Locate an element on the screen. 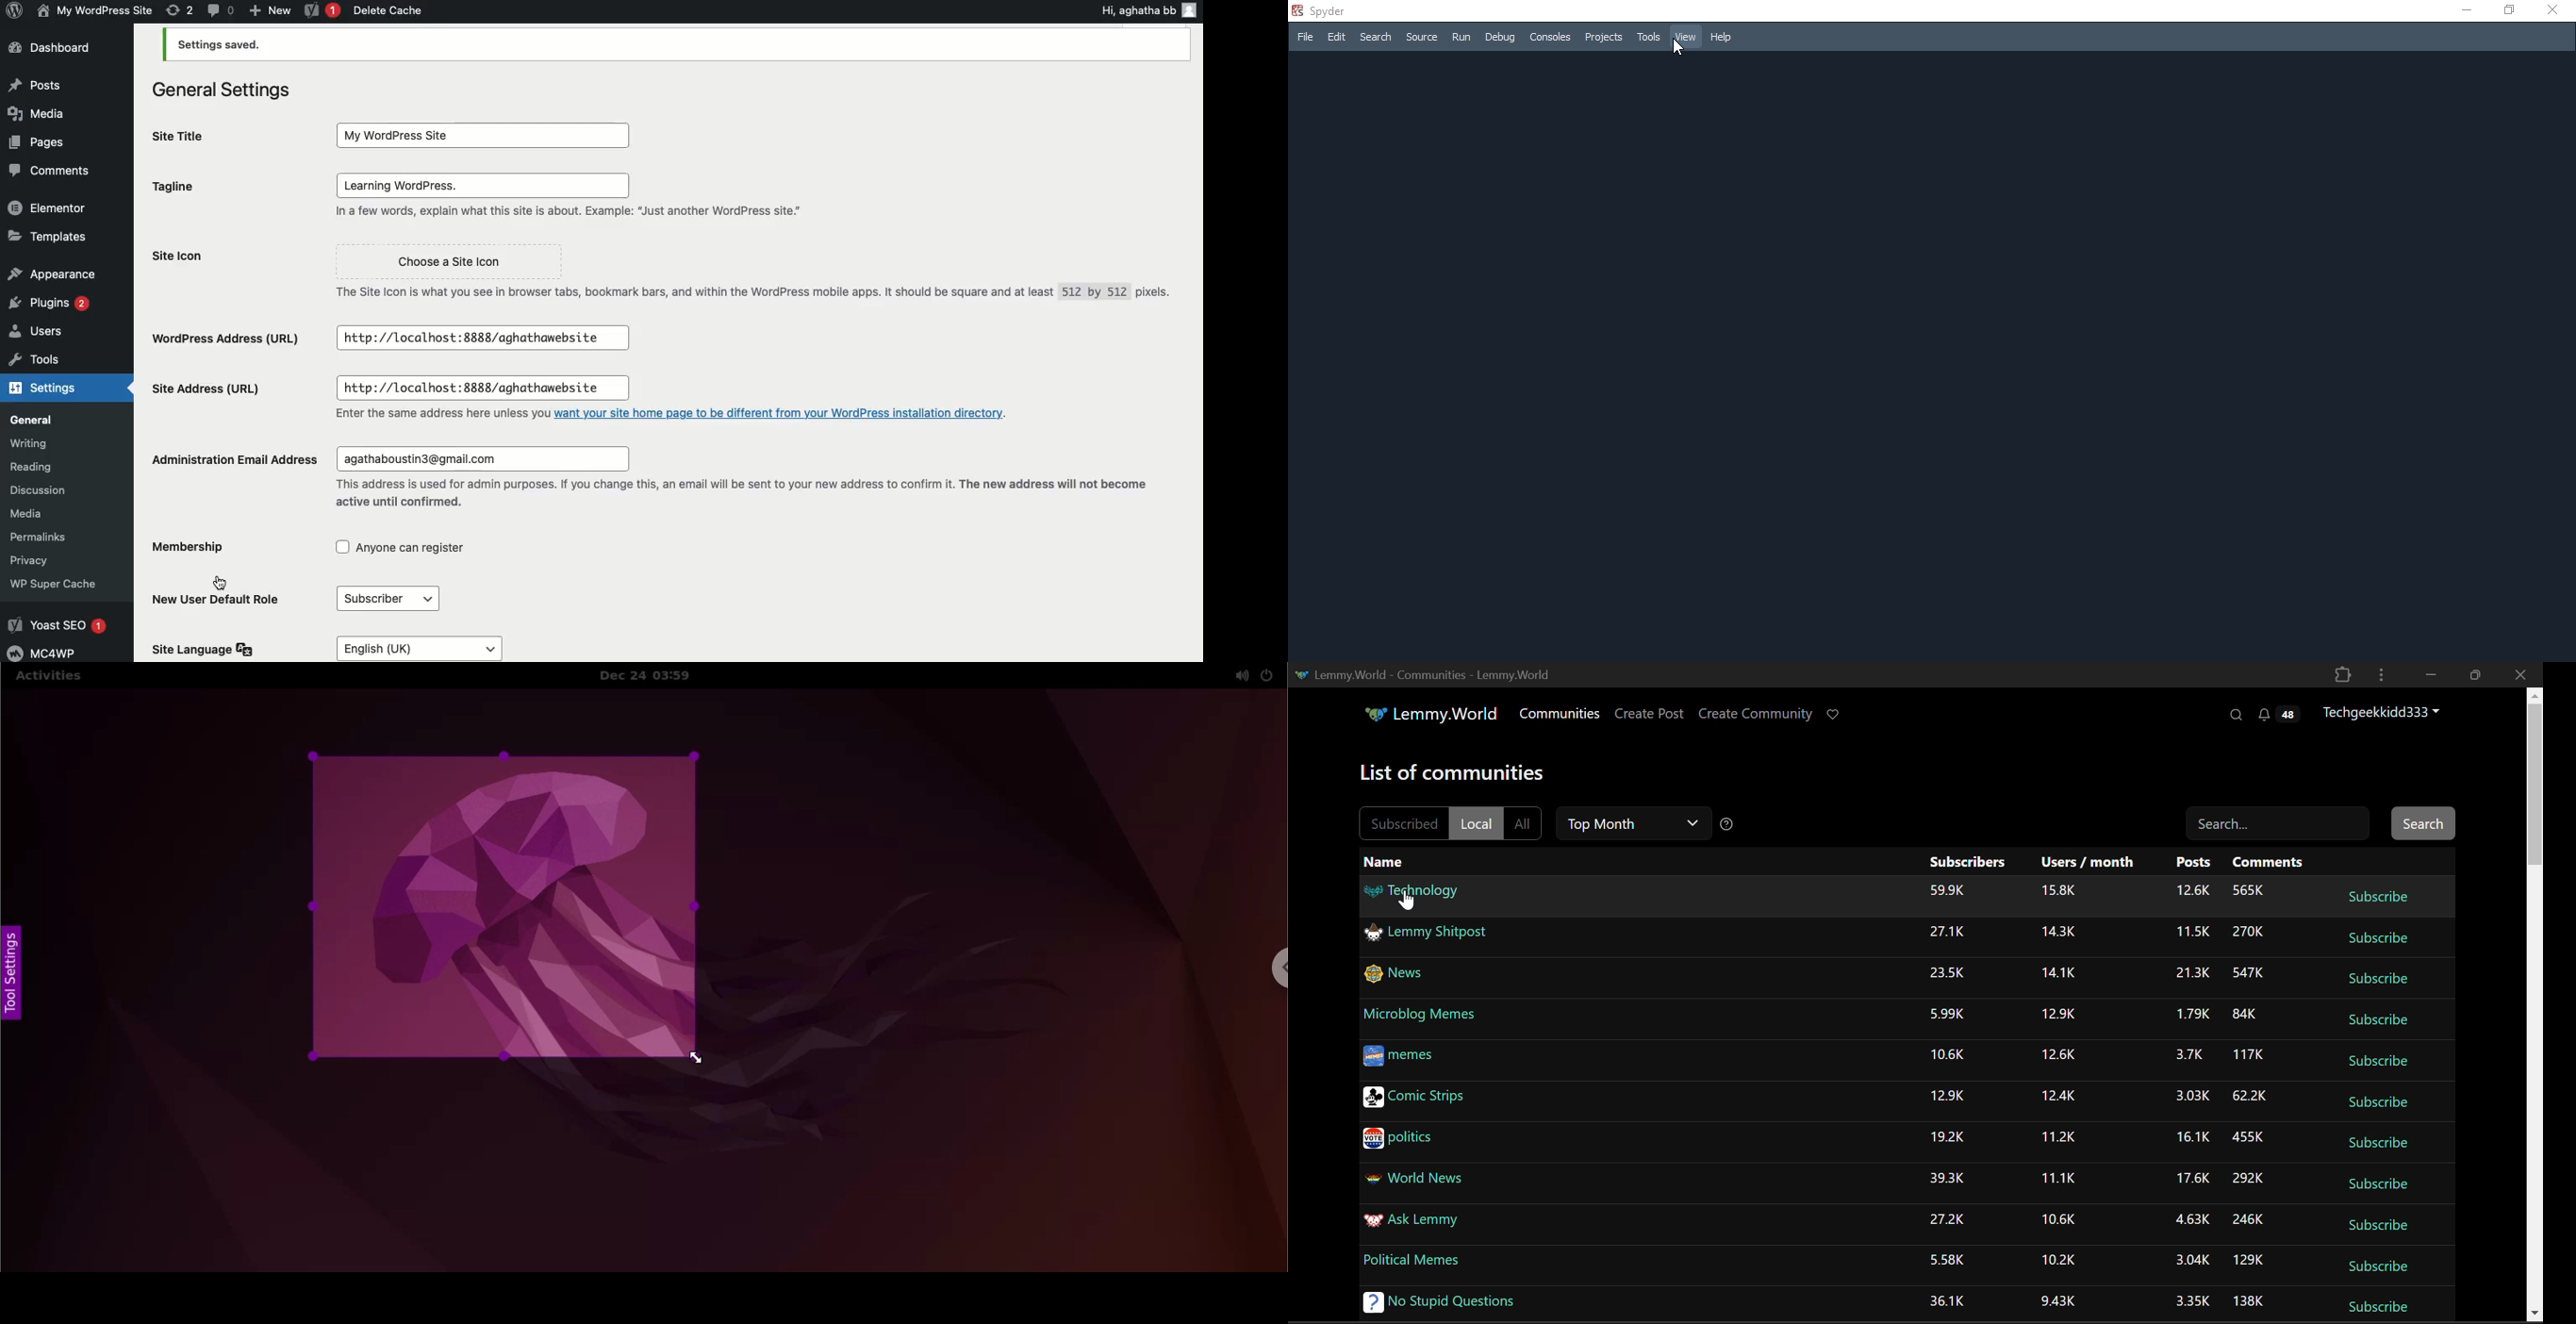  Consoles is located at coordinates (1549, 37).